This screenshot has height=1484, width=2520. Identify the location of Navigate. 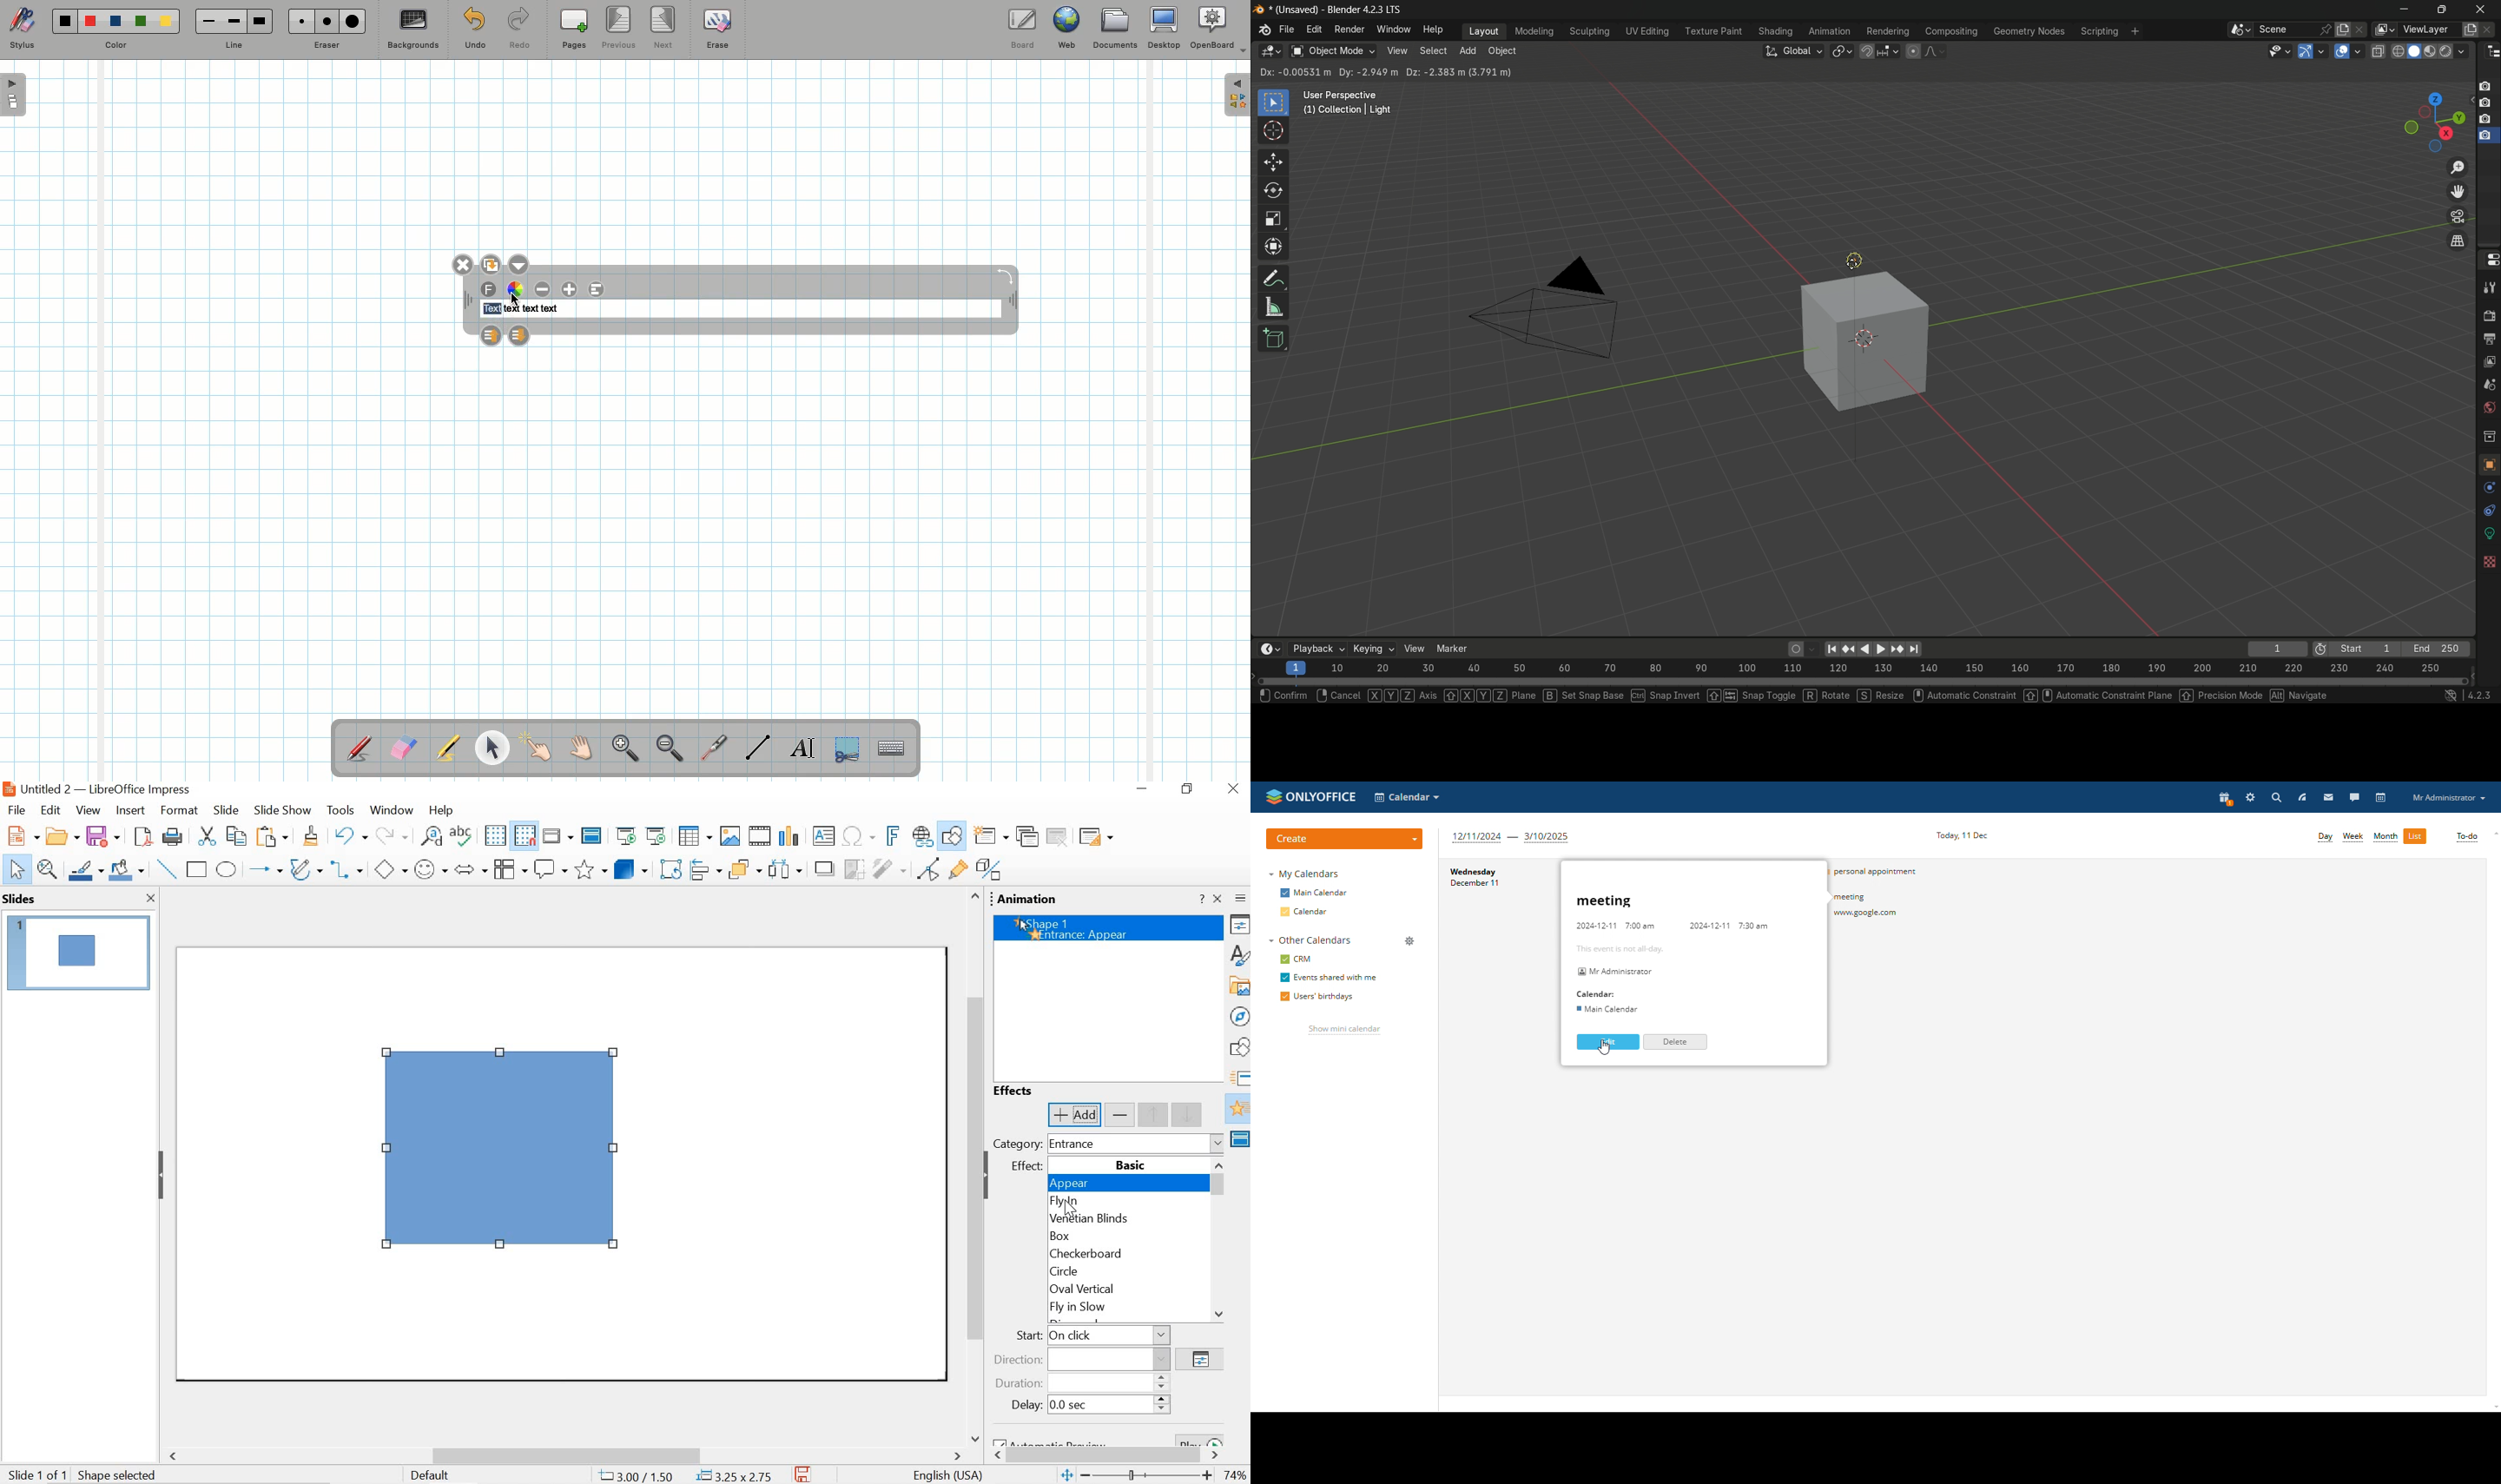
(2300, 695).